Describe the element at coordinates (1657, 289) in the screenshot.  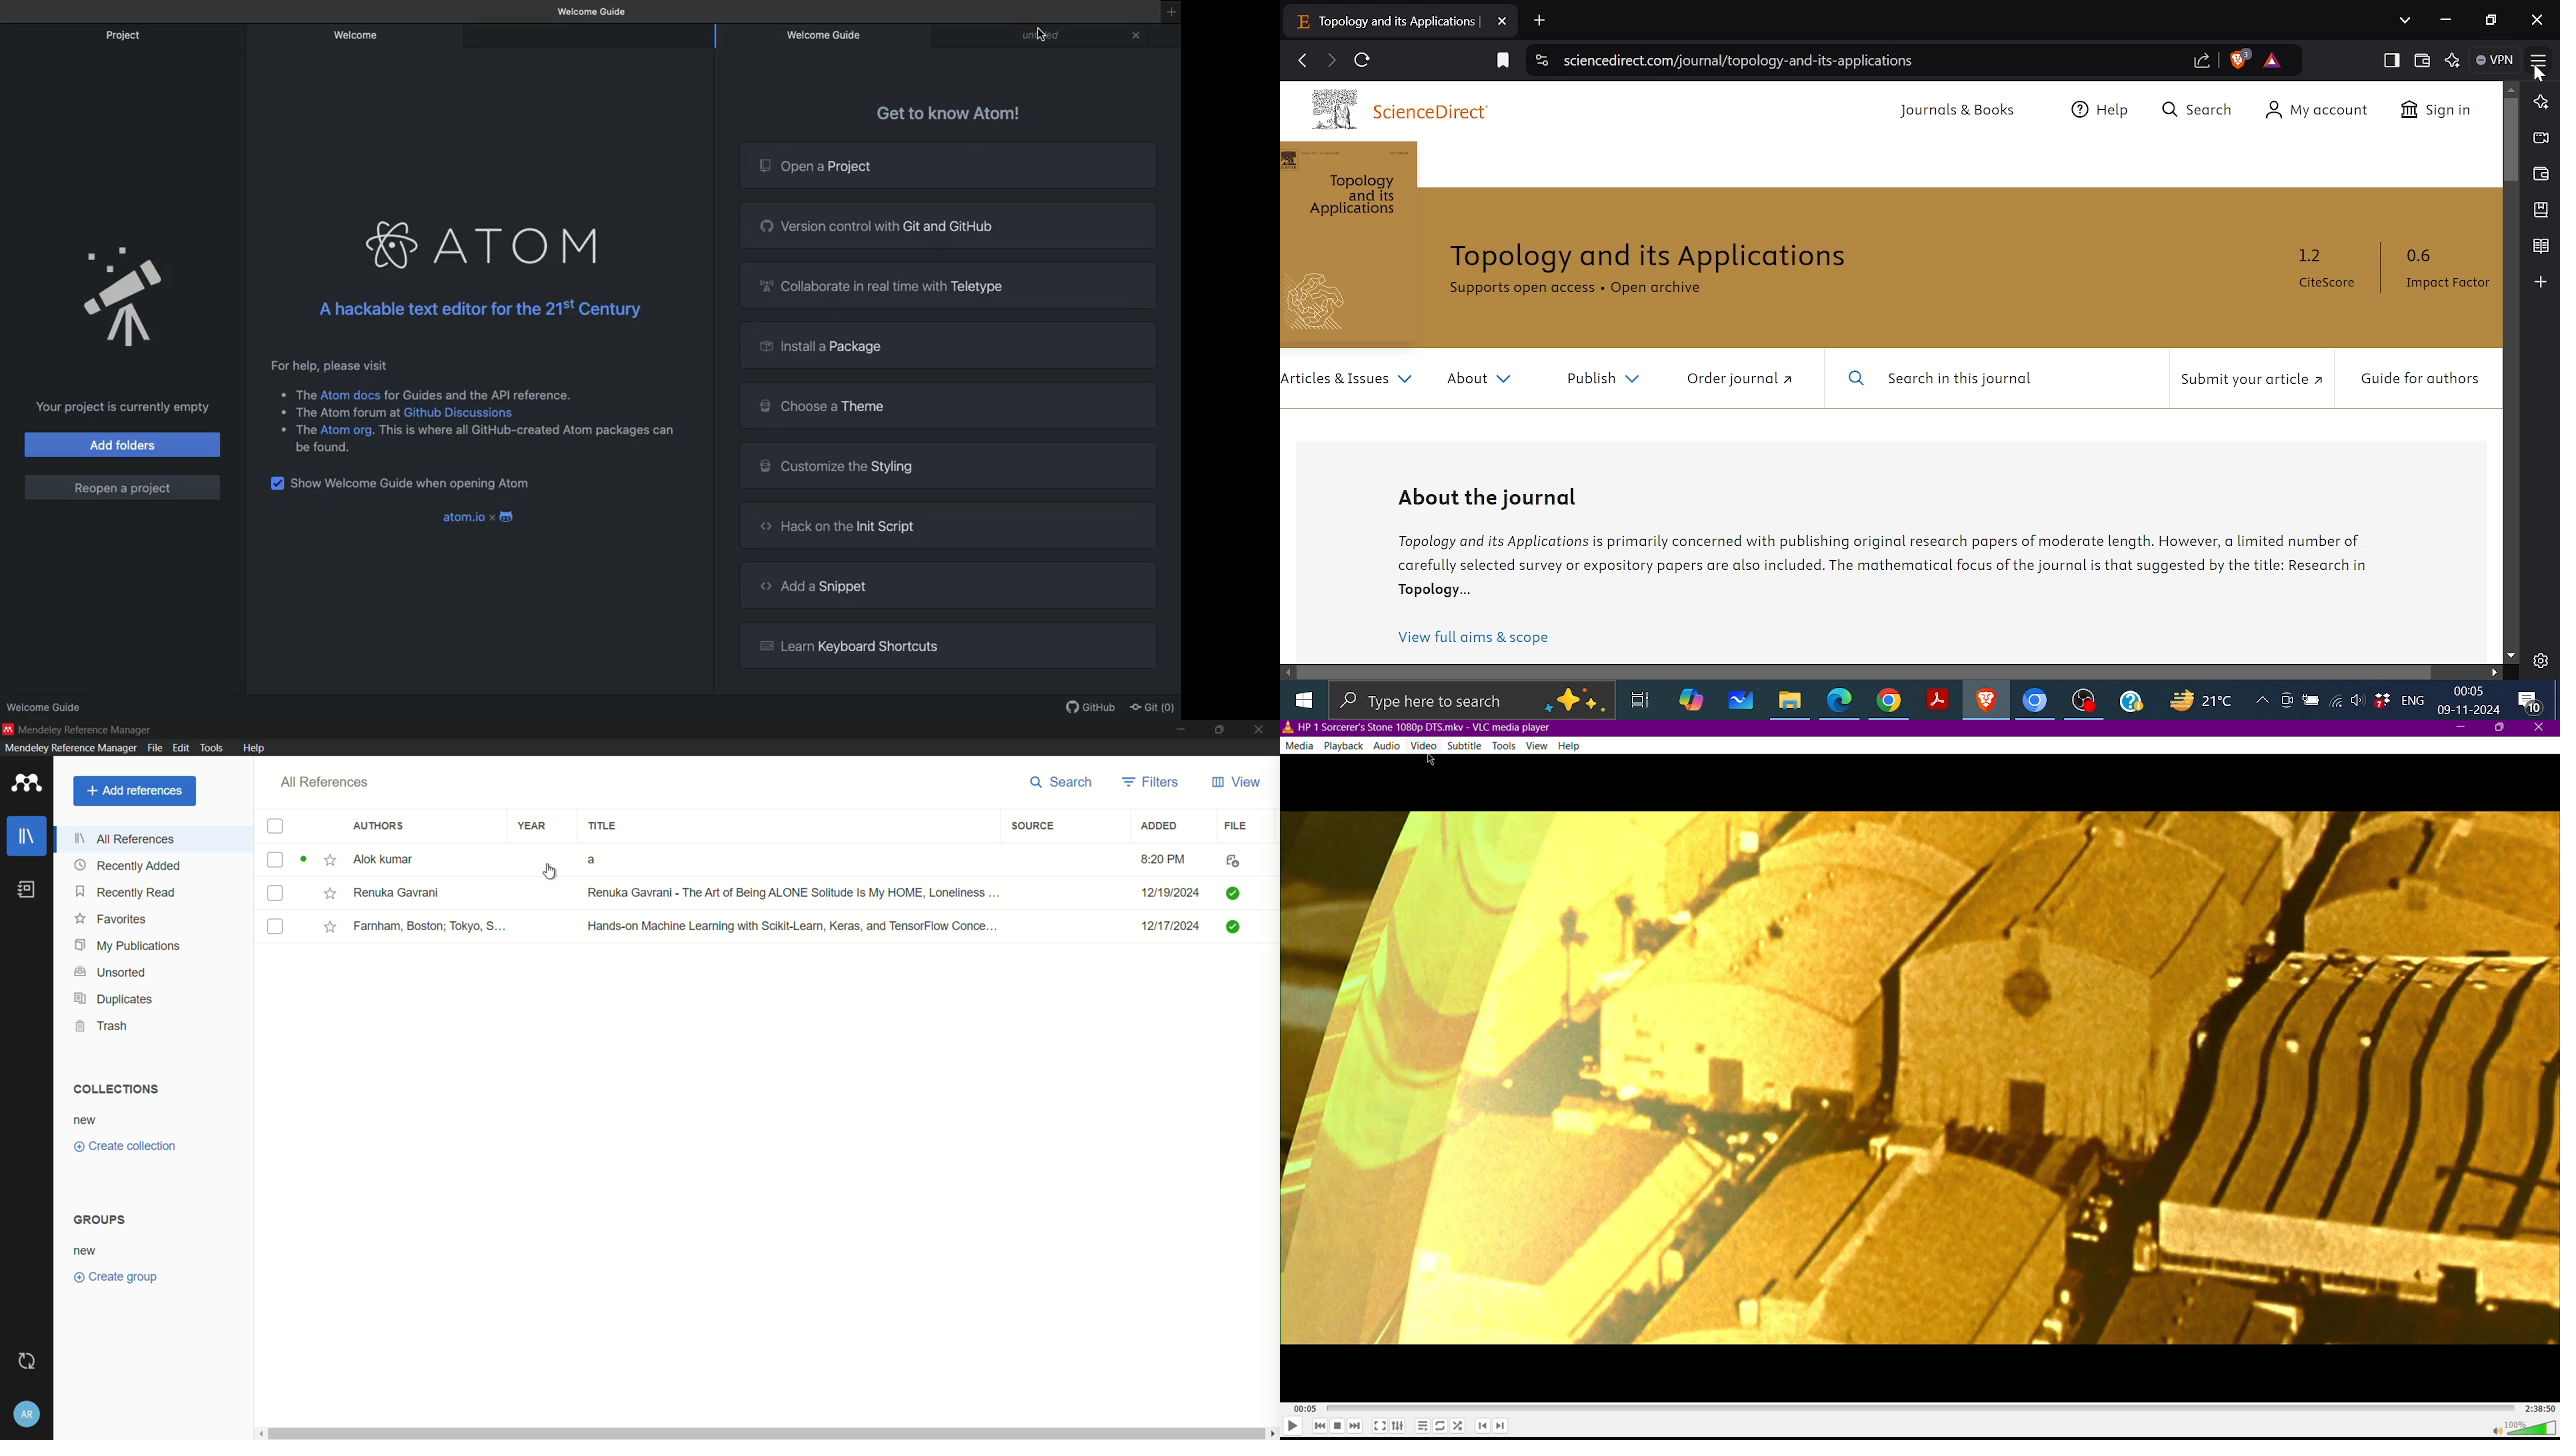
I see `open archive` at that location.